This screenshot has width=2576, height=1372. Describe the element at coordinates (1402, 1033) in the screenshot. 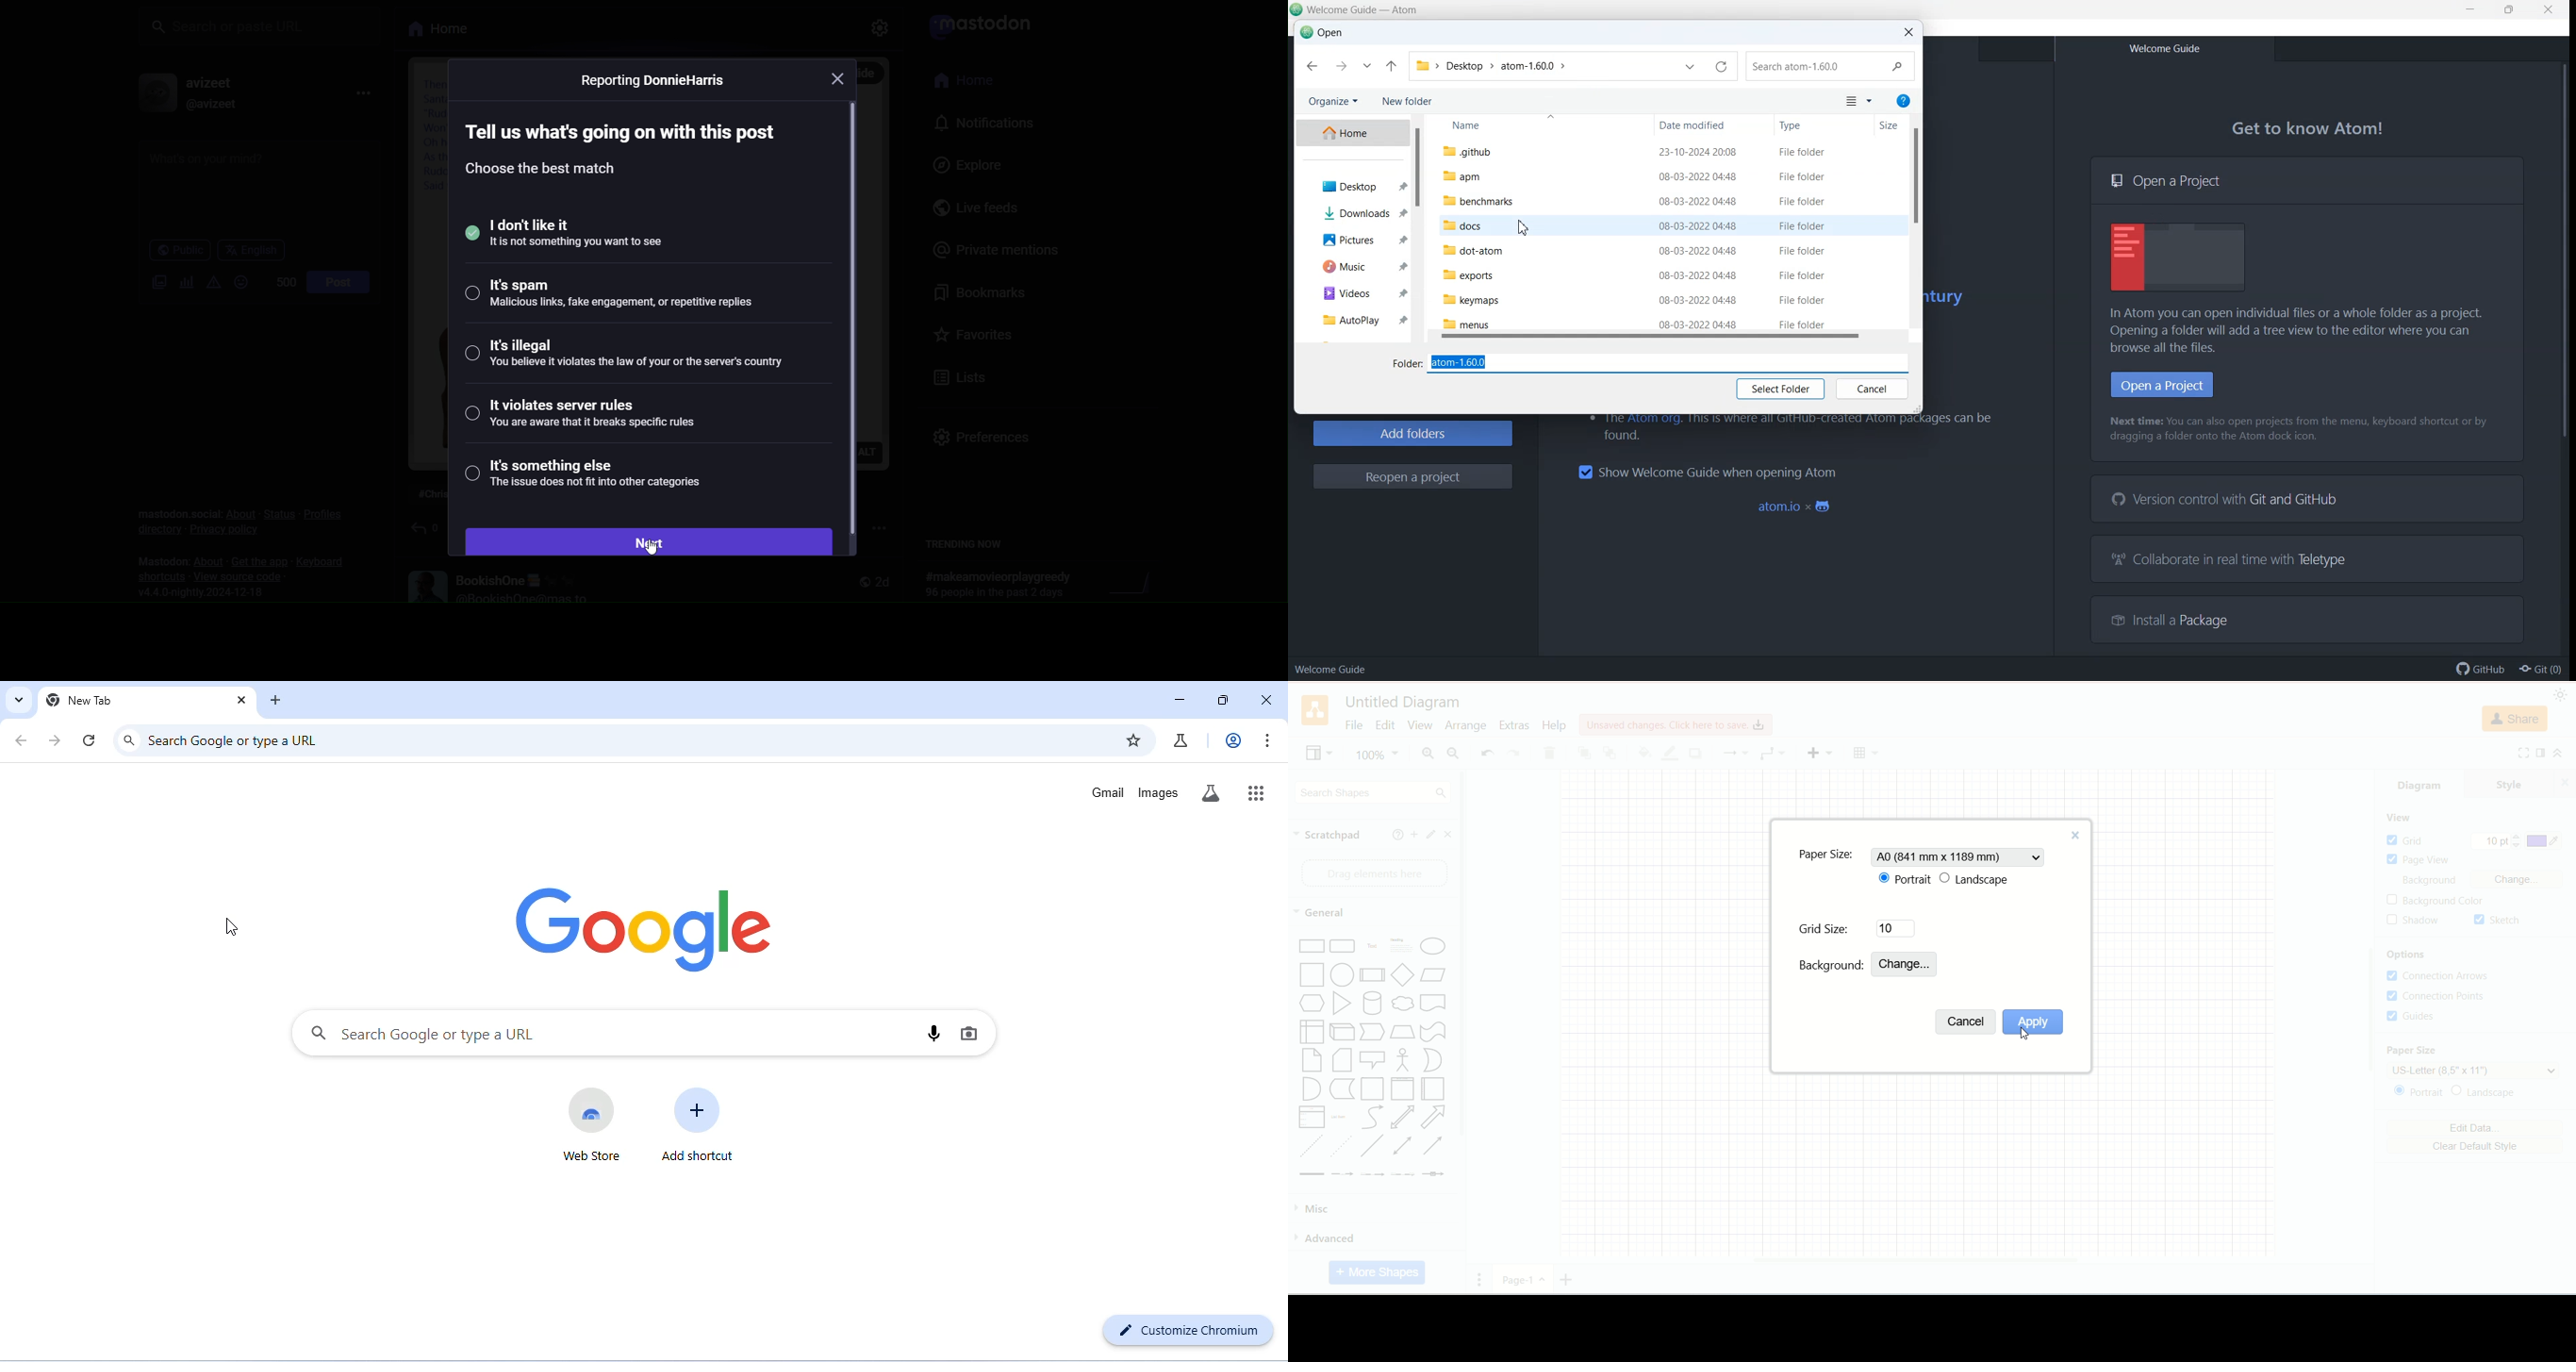

I see `Trapezoid` at that location.